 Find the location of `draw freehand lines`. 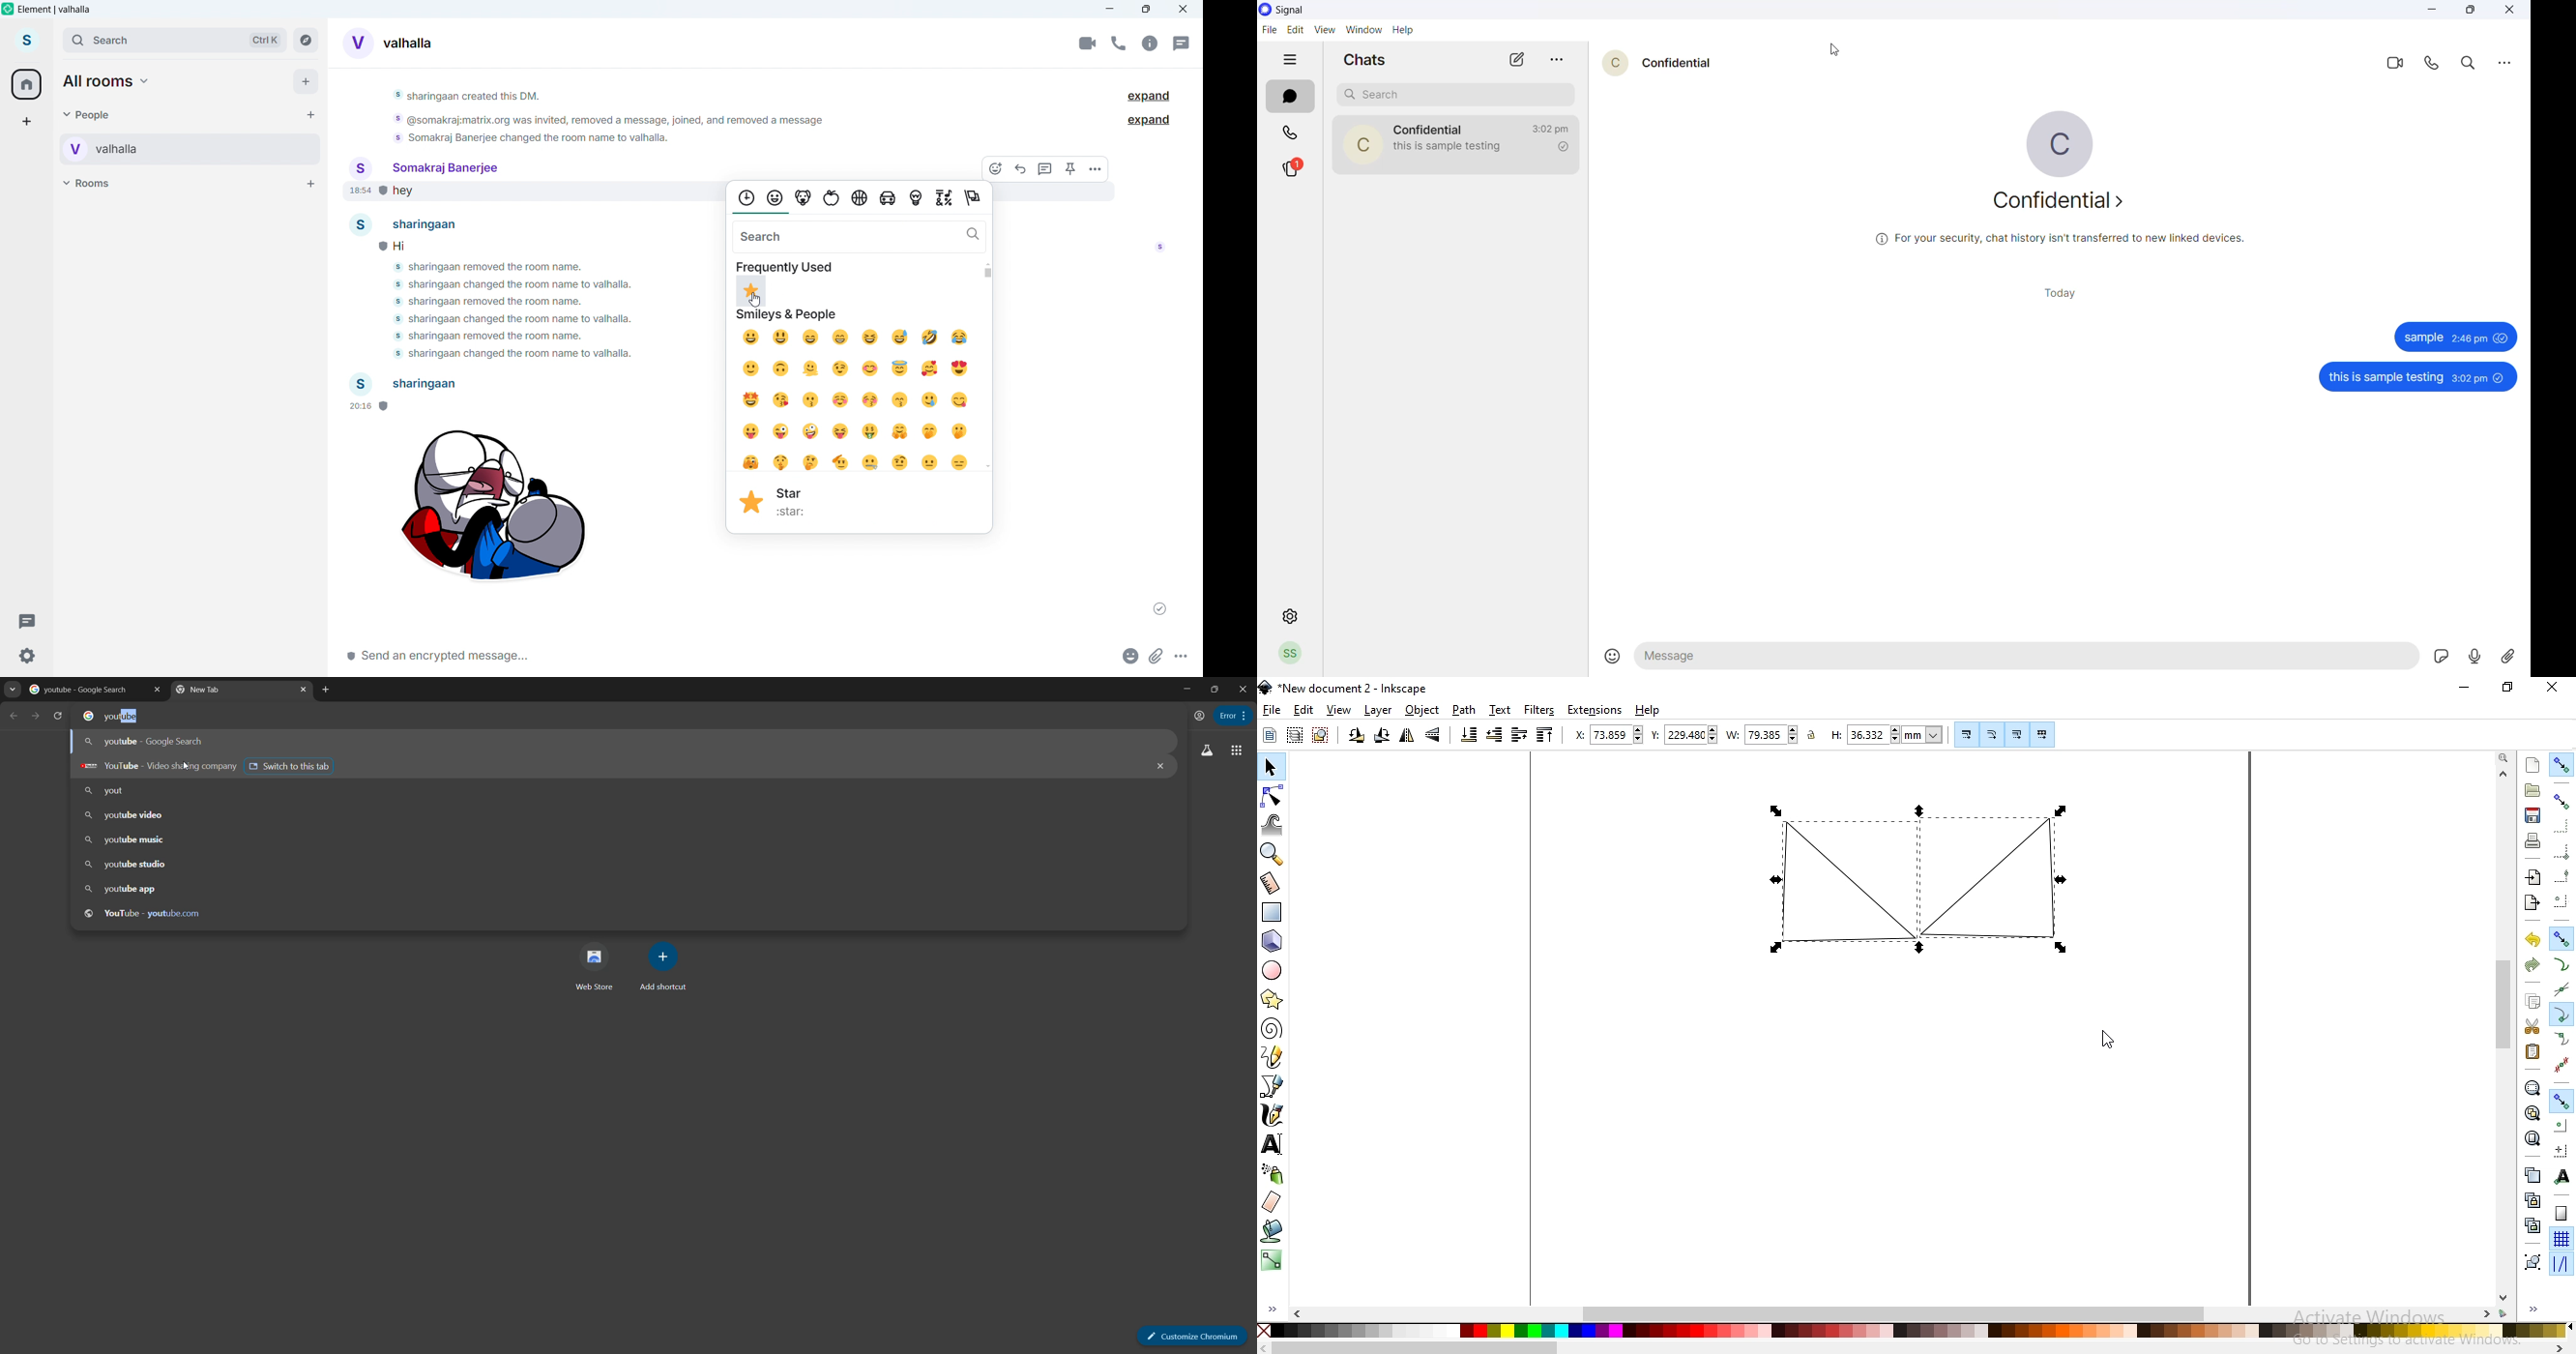

draw freehand lines is located at coordinates (1272, 1060).